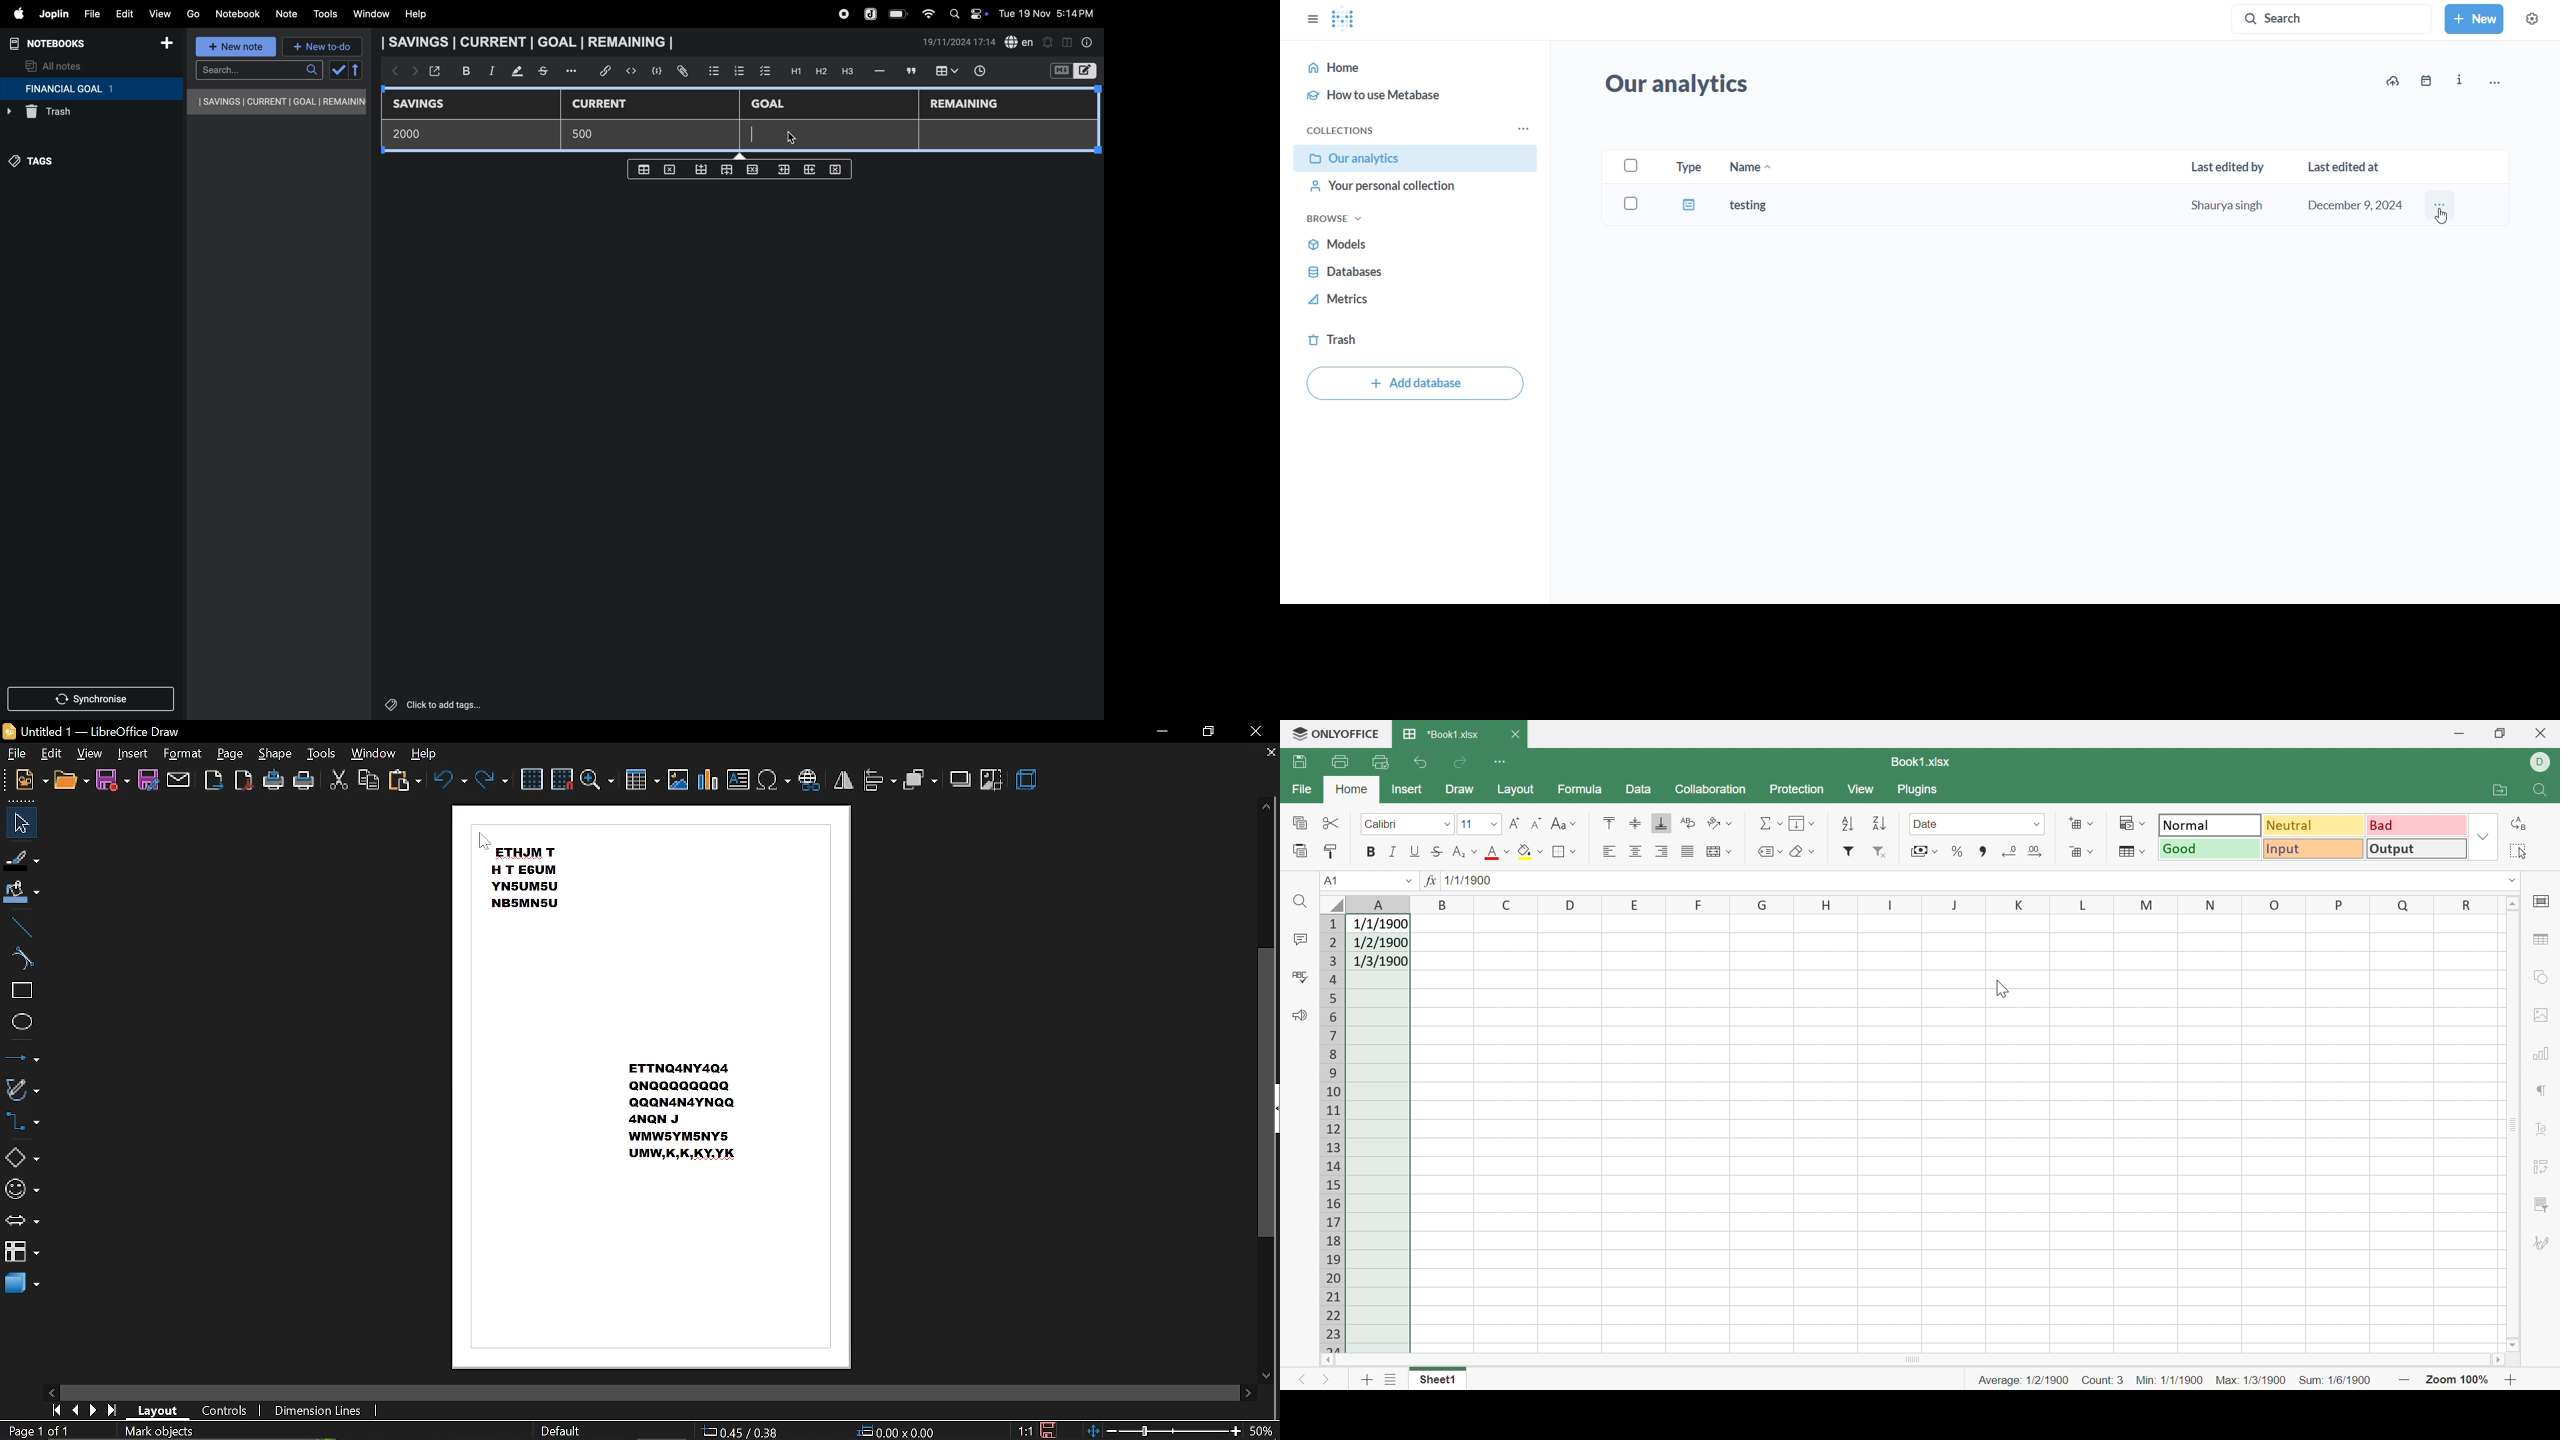 This screenshot has width=2576, height=1456. What do you see at coordinates (1439, 733) in the screenshot?
I see `*Book1.xlsx` at bounding box center [1439, 733].